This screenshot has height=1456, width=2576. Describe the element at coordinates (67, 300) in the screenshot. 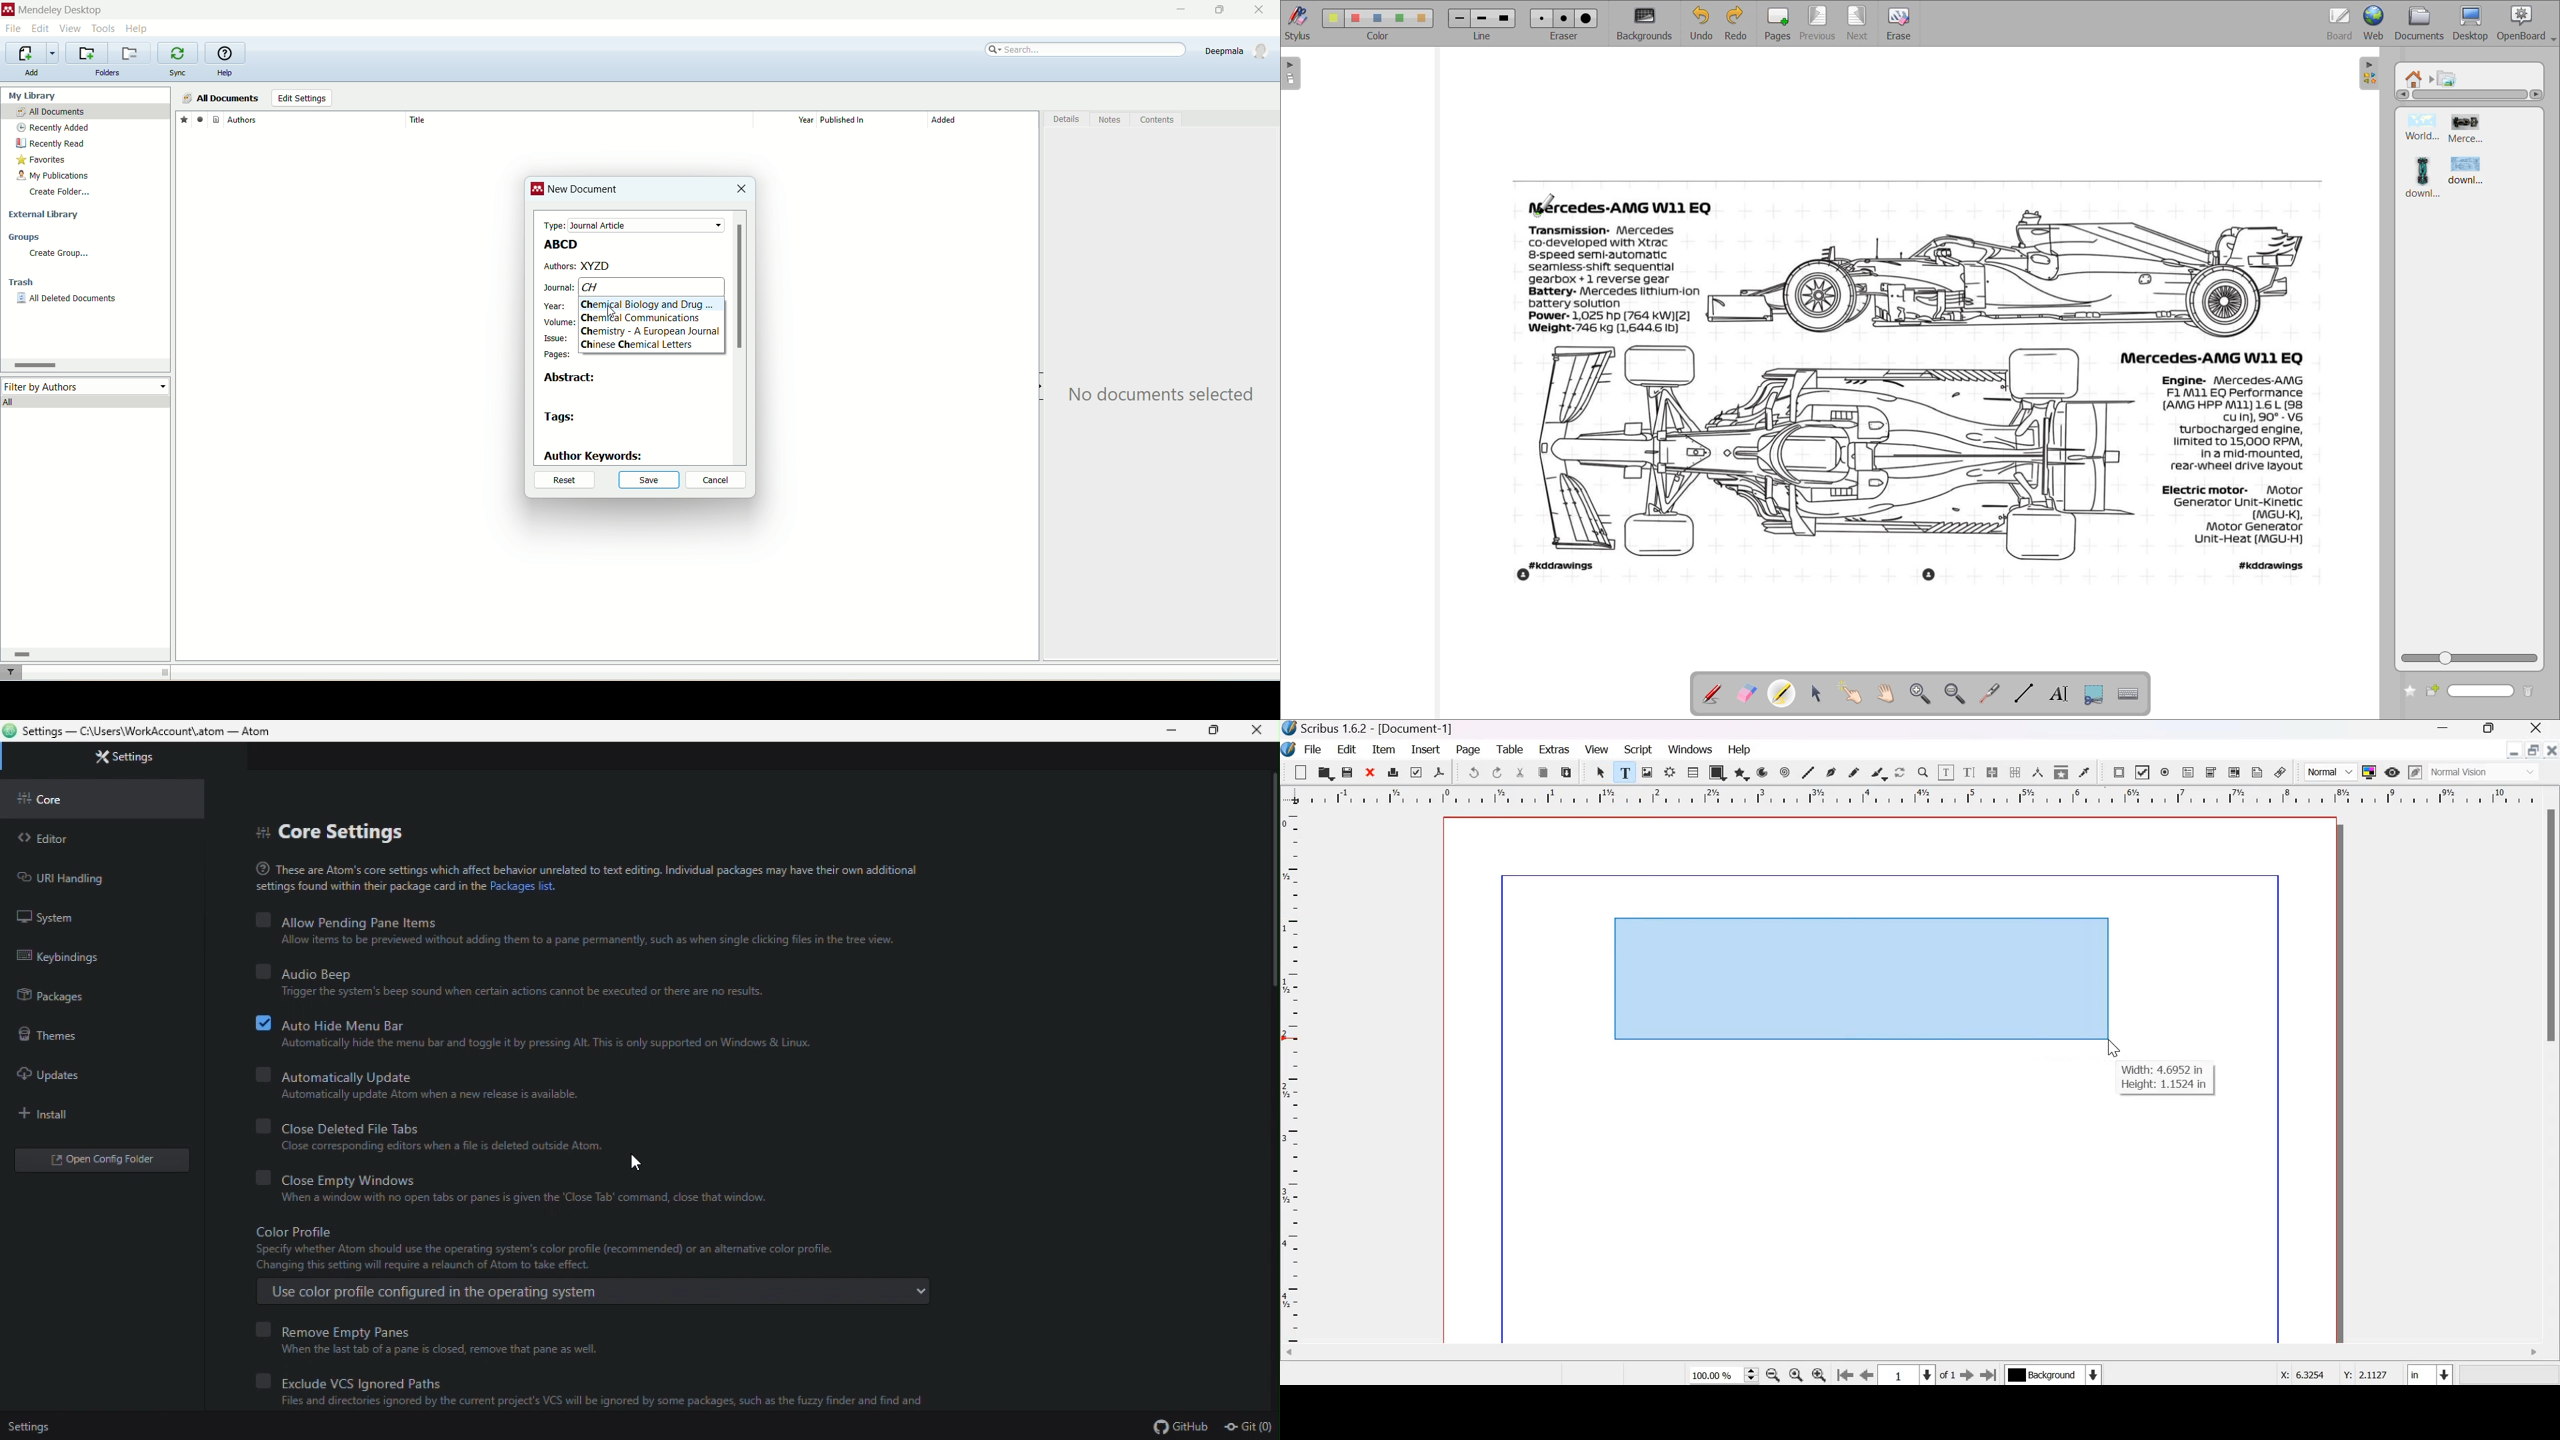

I see `all deleted` at that location.